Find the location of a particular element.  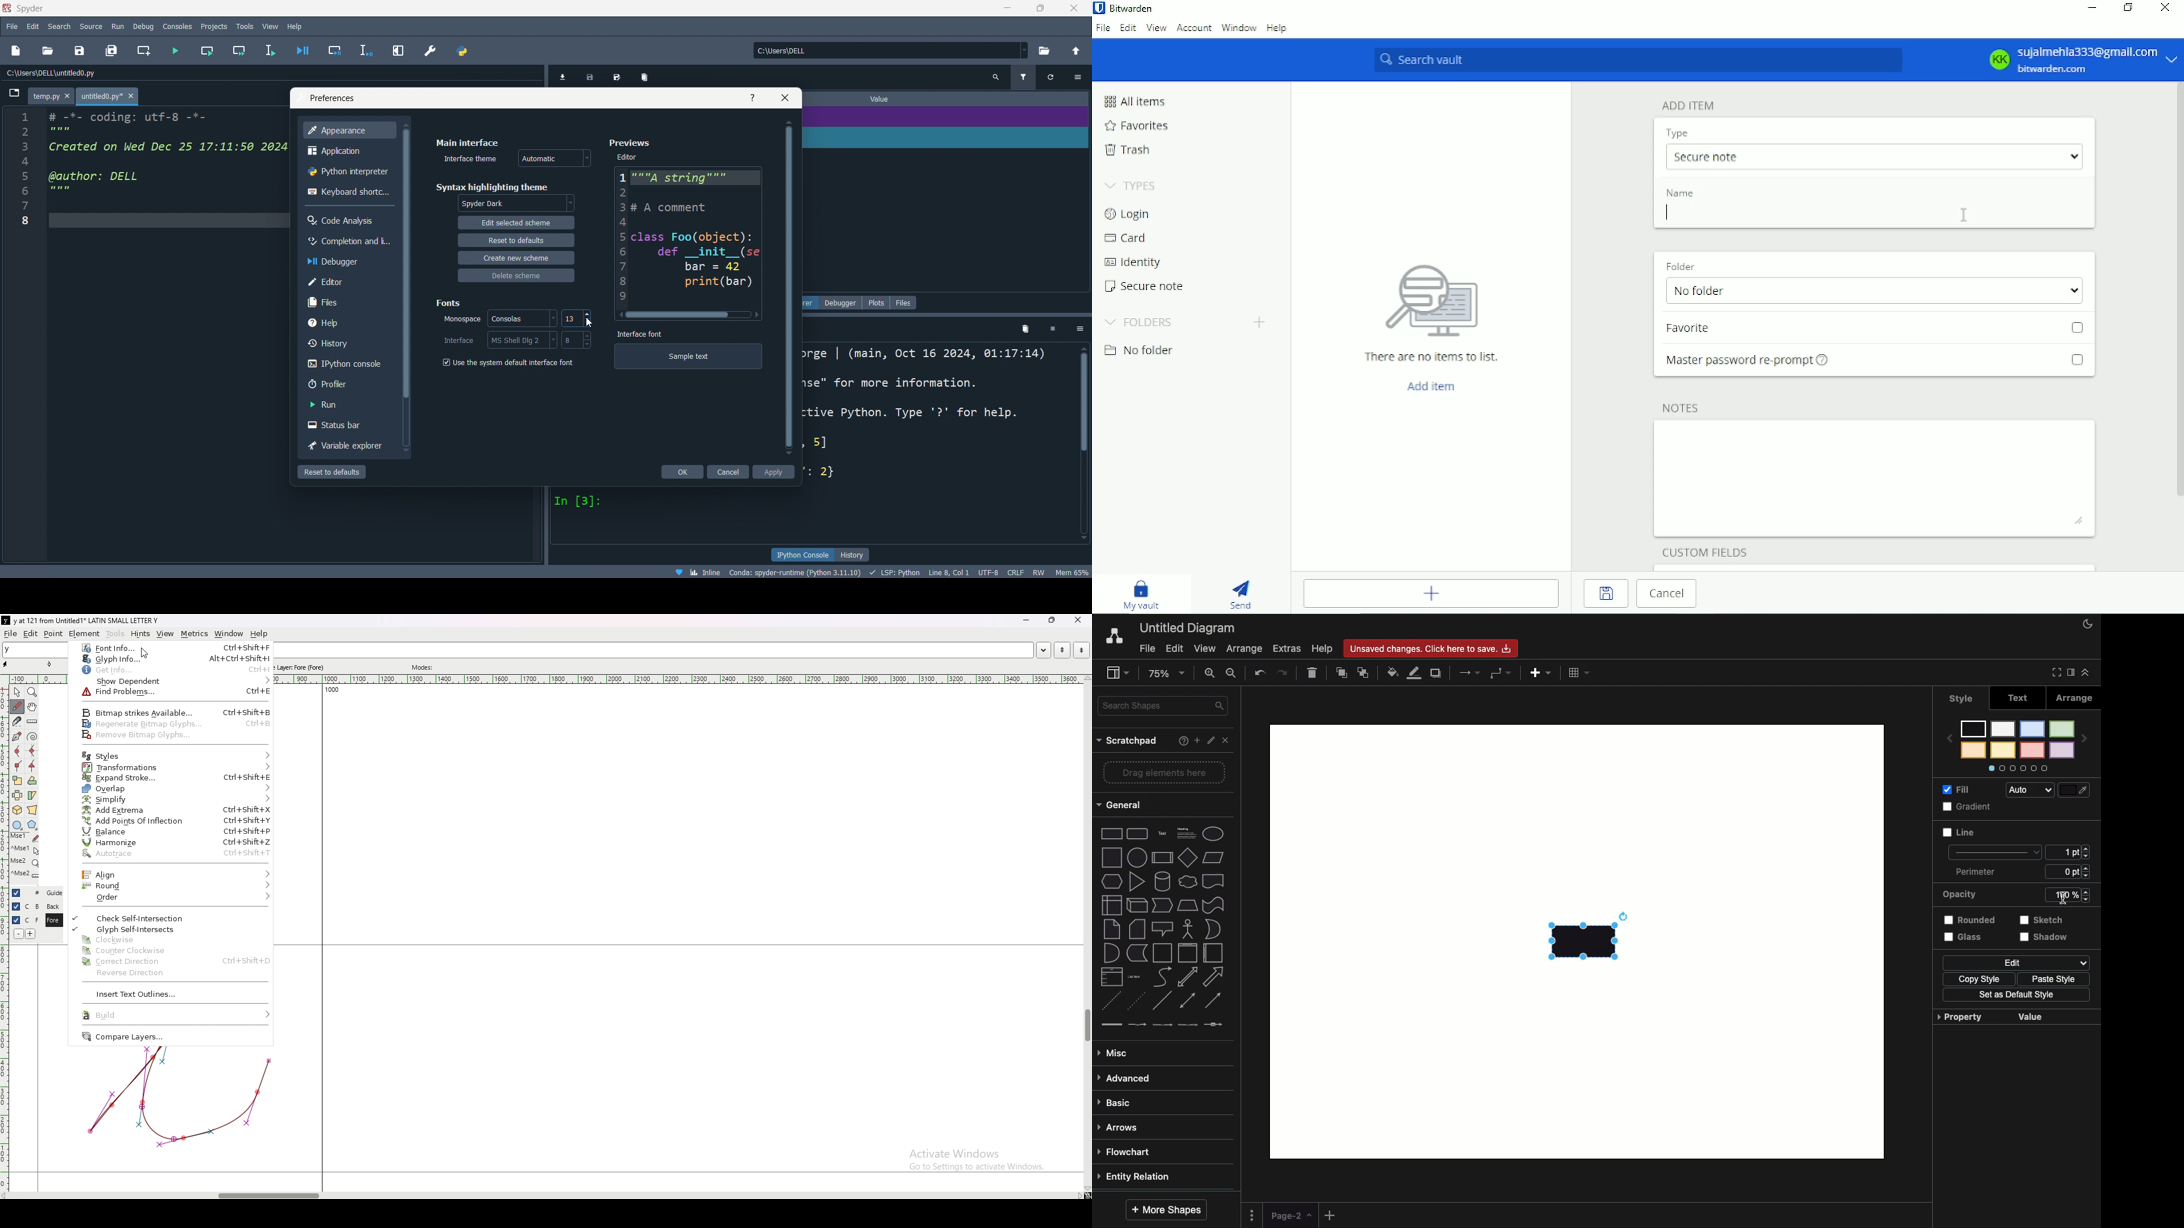

6 ppt is located at coordinates (2072, 873).